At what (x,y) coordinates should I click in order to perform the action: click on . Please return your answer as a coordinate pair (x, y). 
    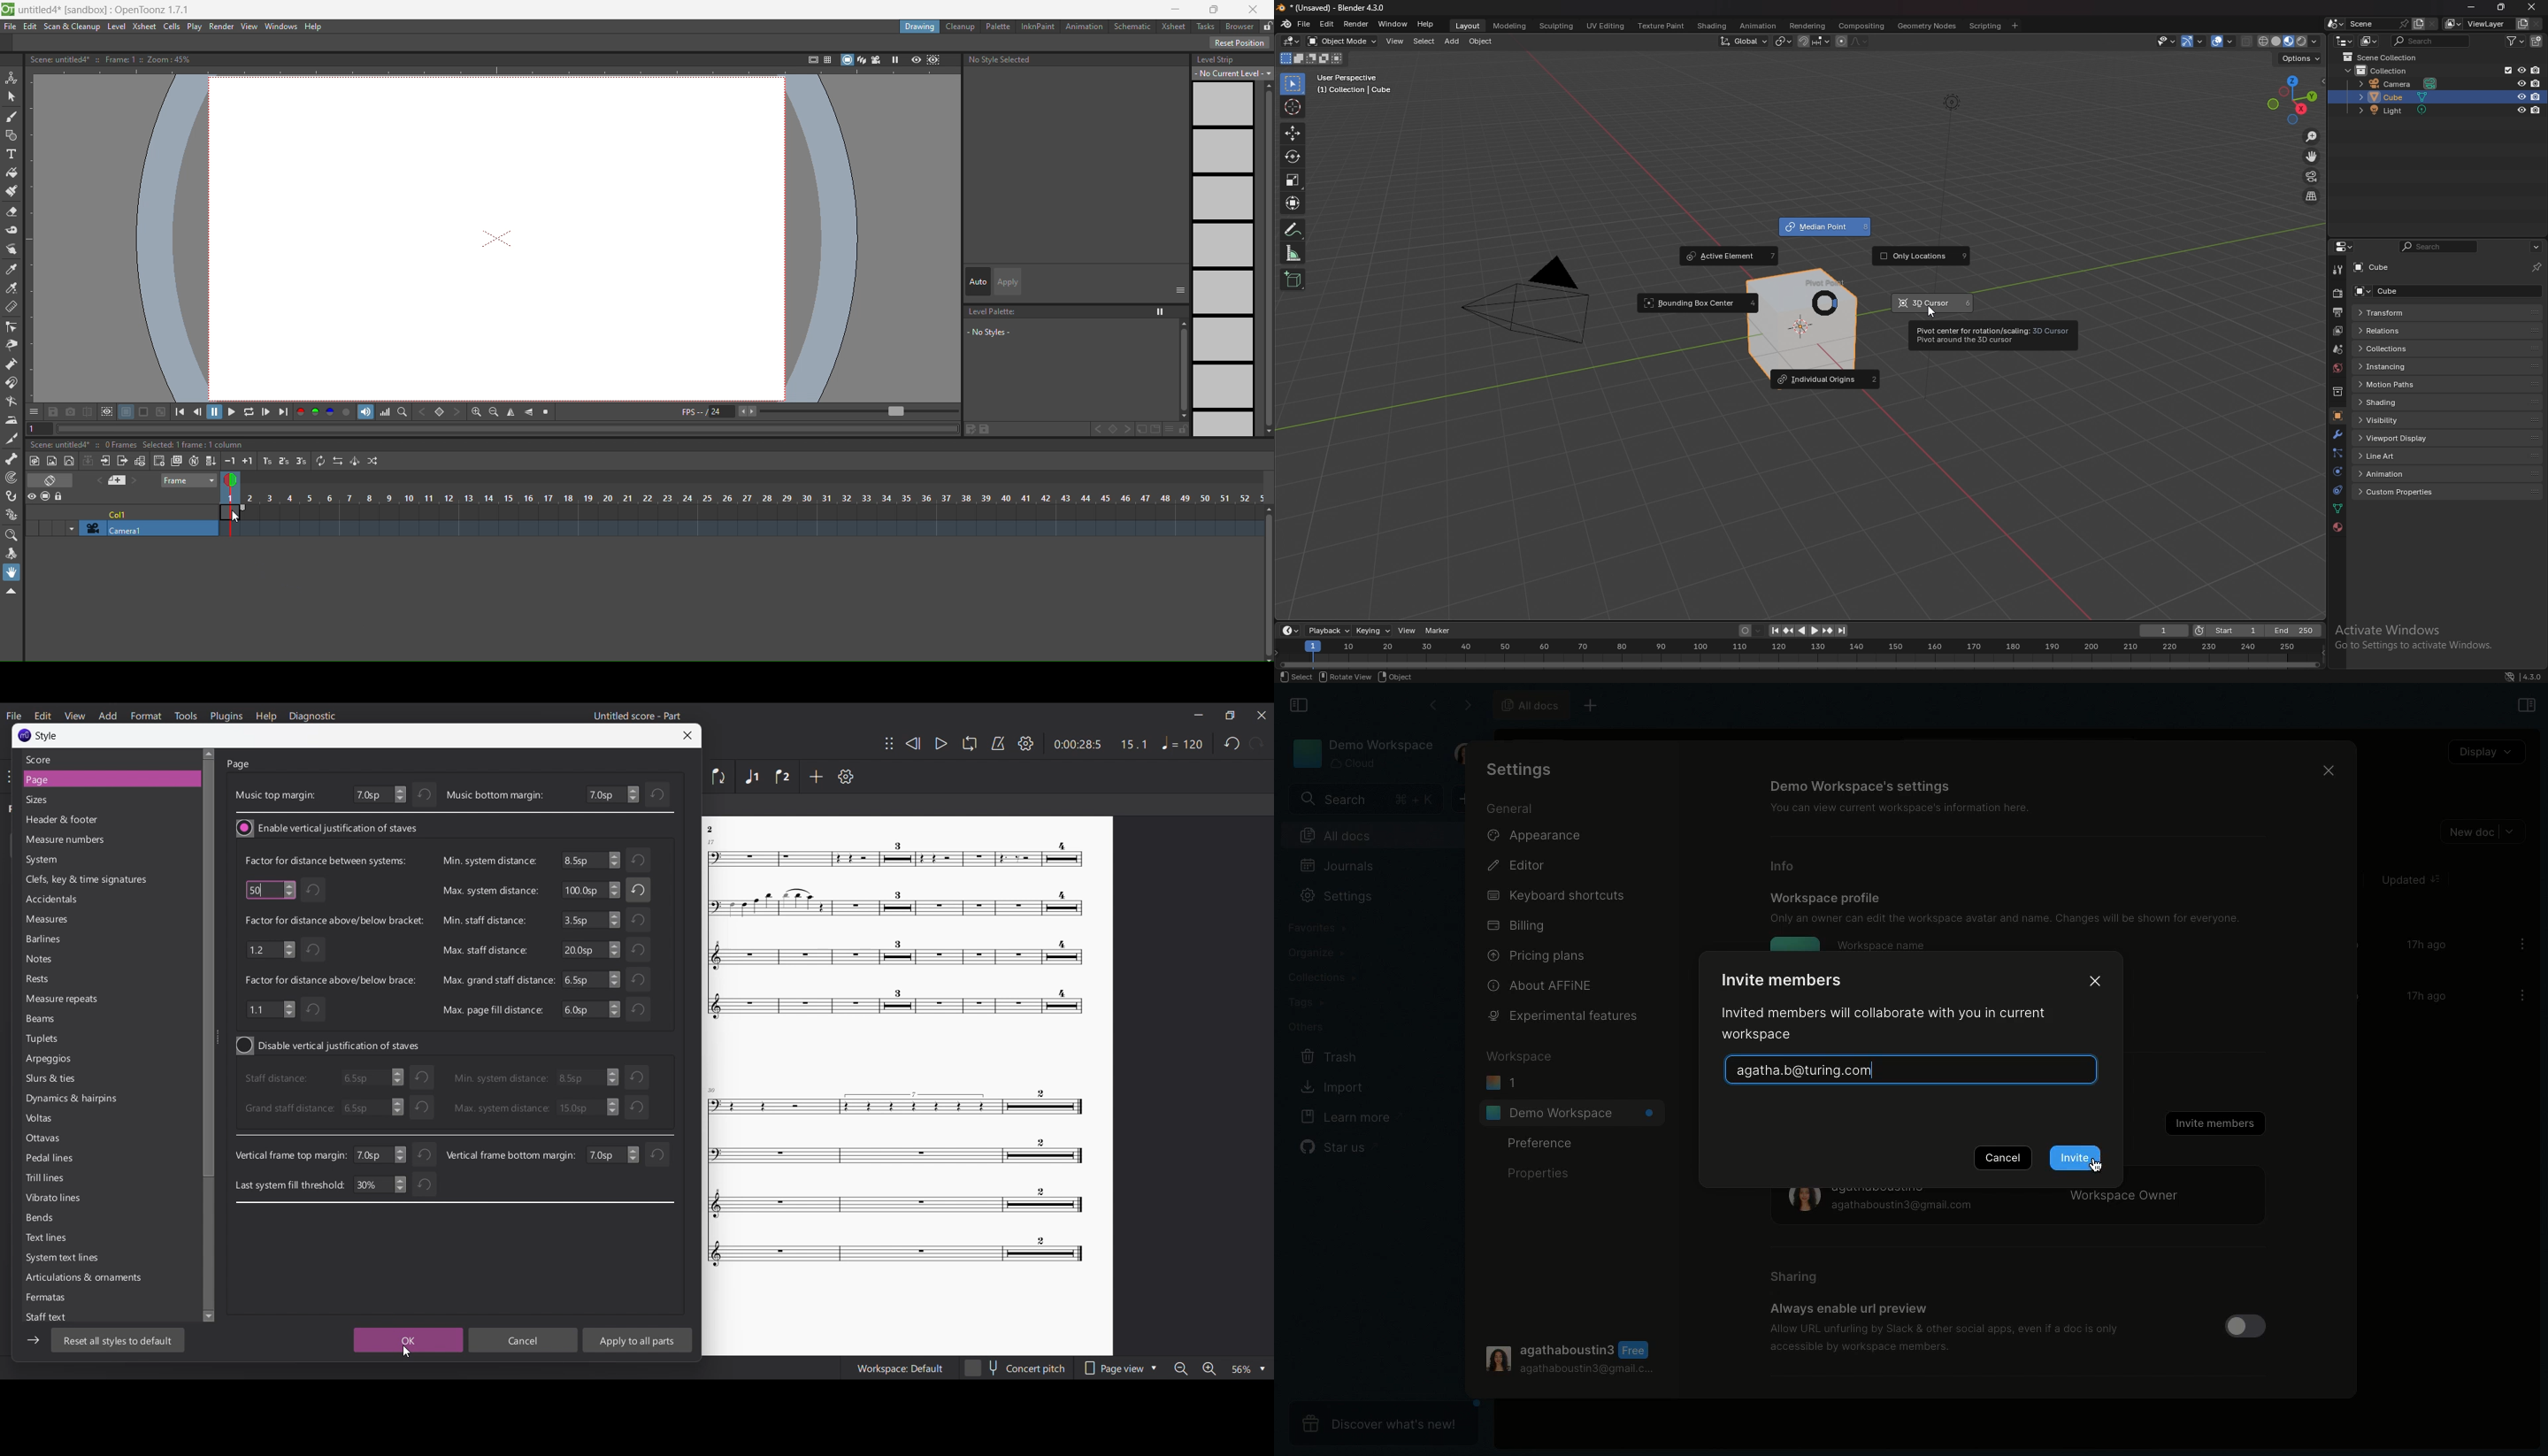
    Looking at the image, I should click on (642, 978).